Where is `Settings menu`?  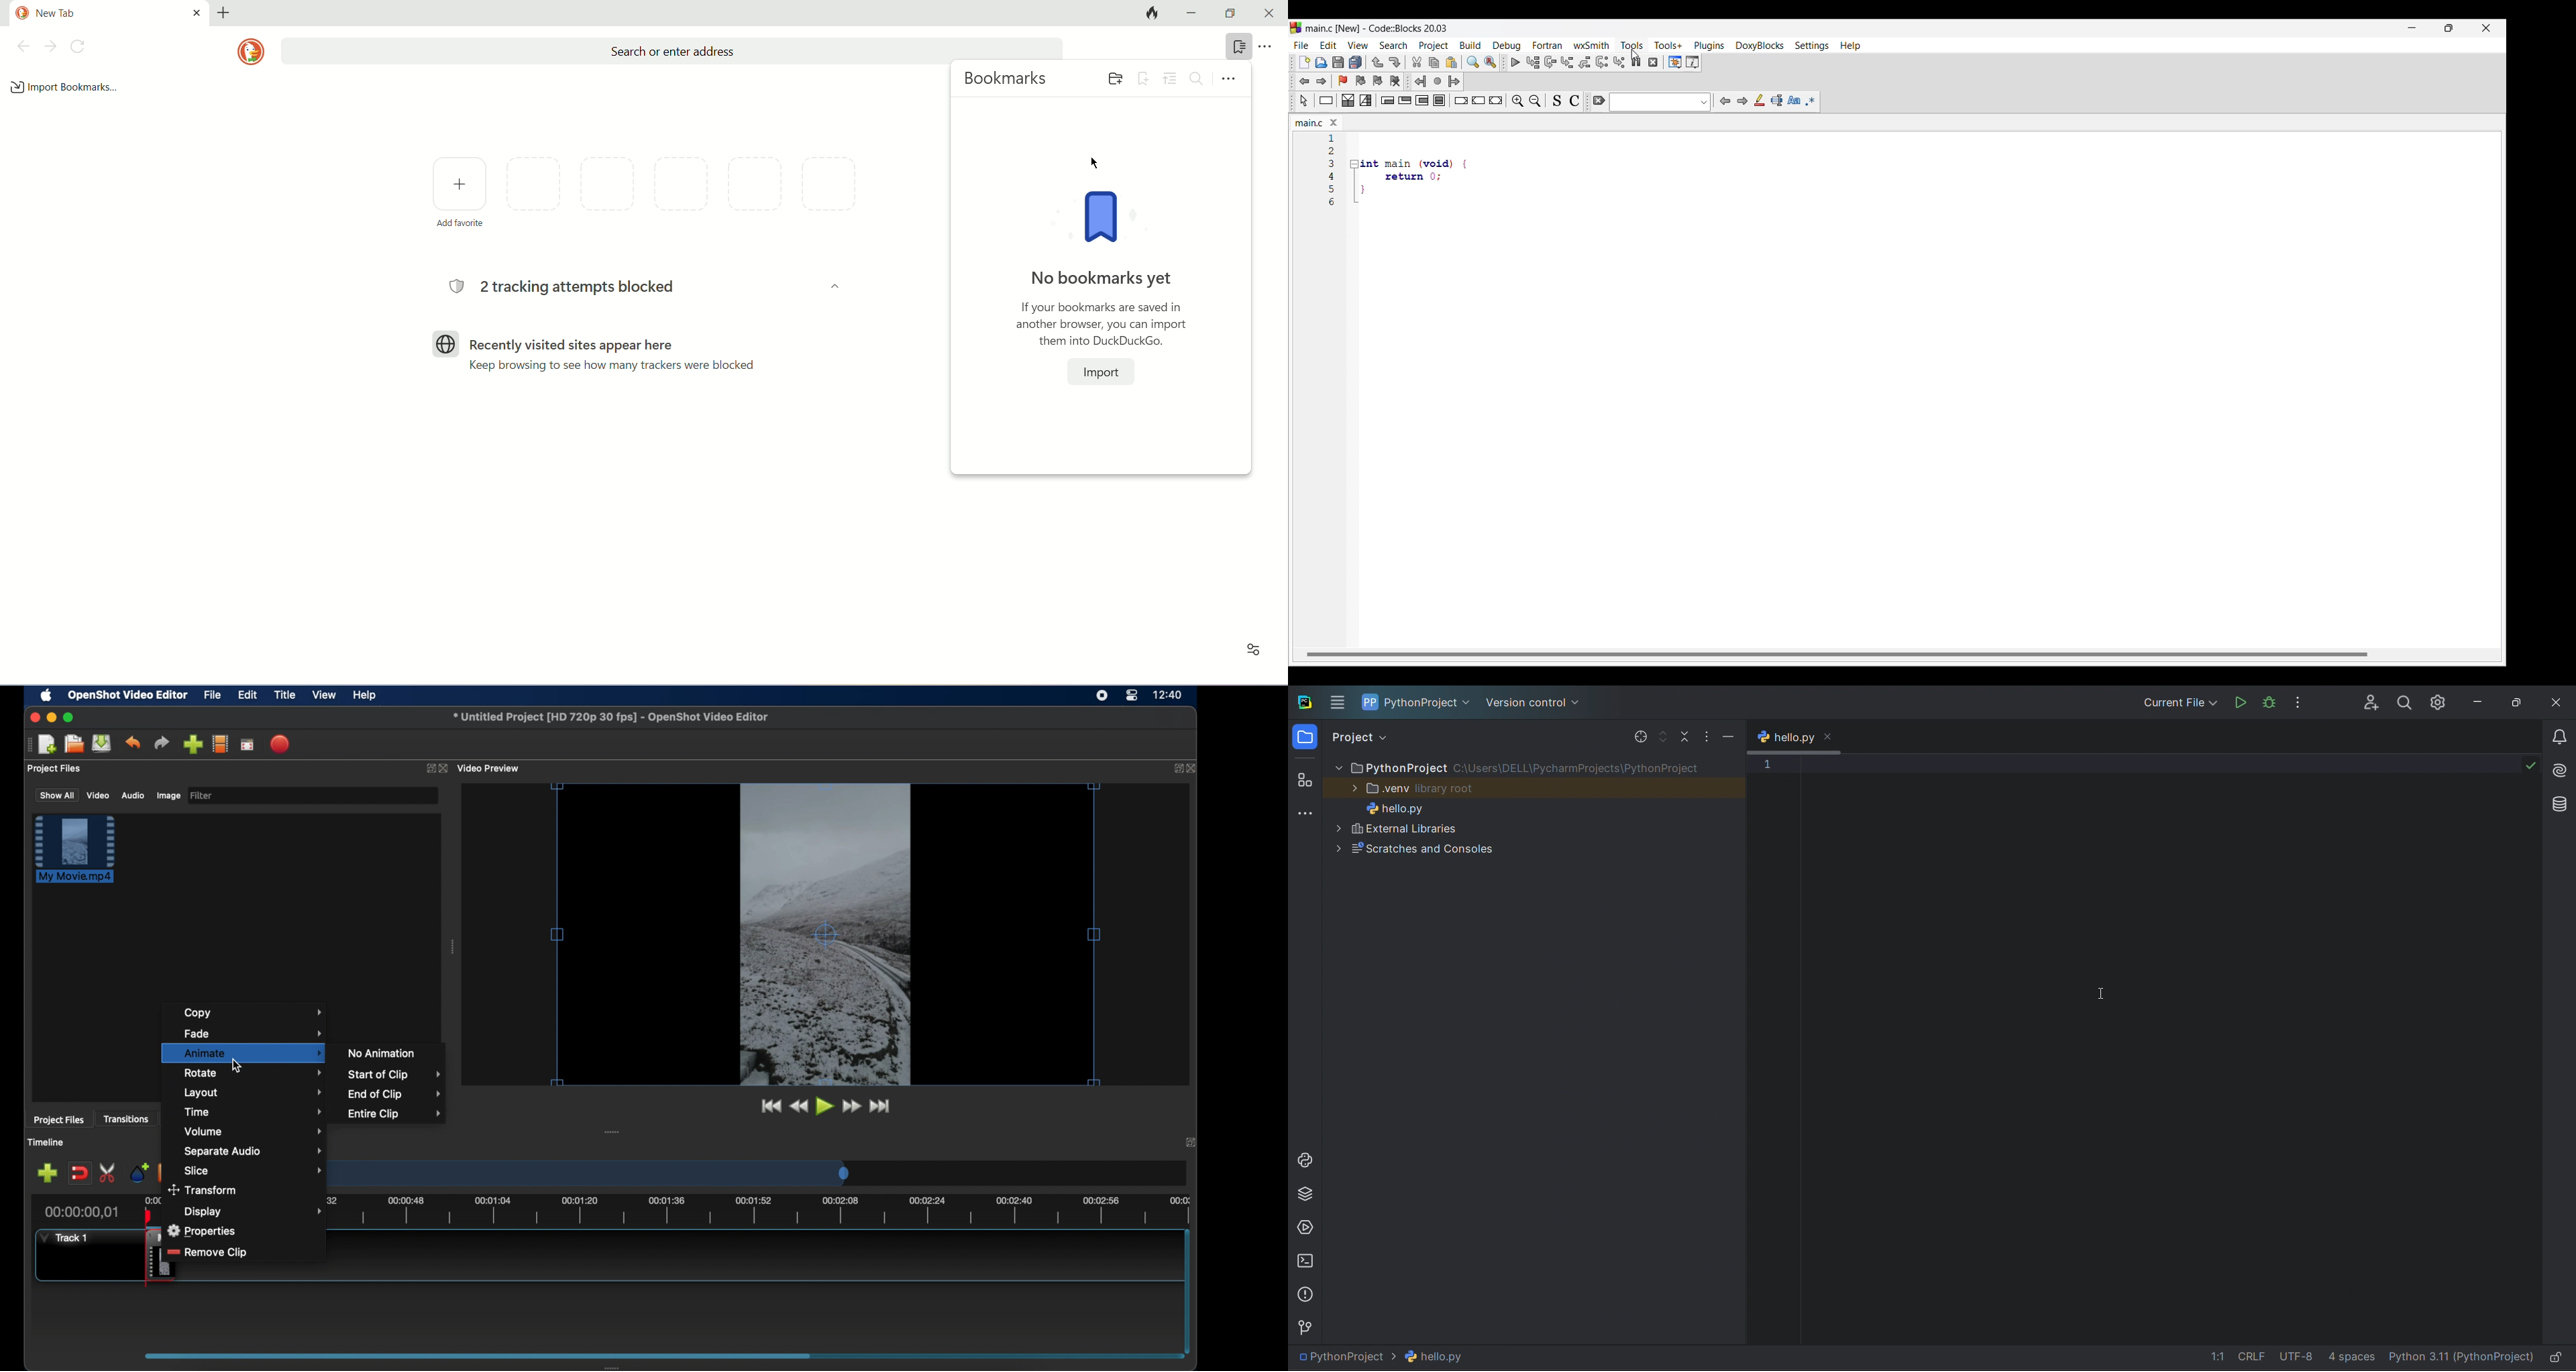 Settings menu is located at coordinates (1812, 46).